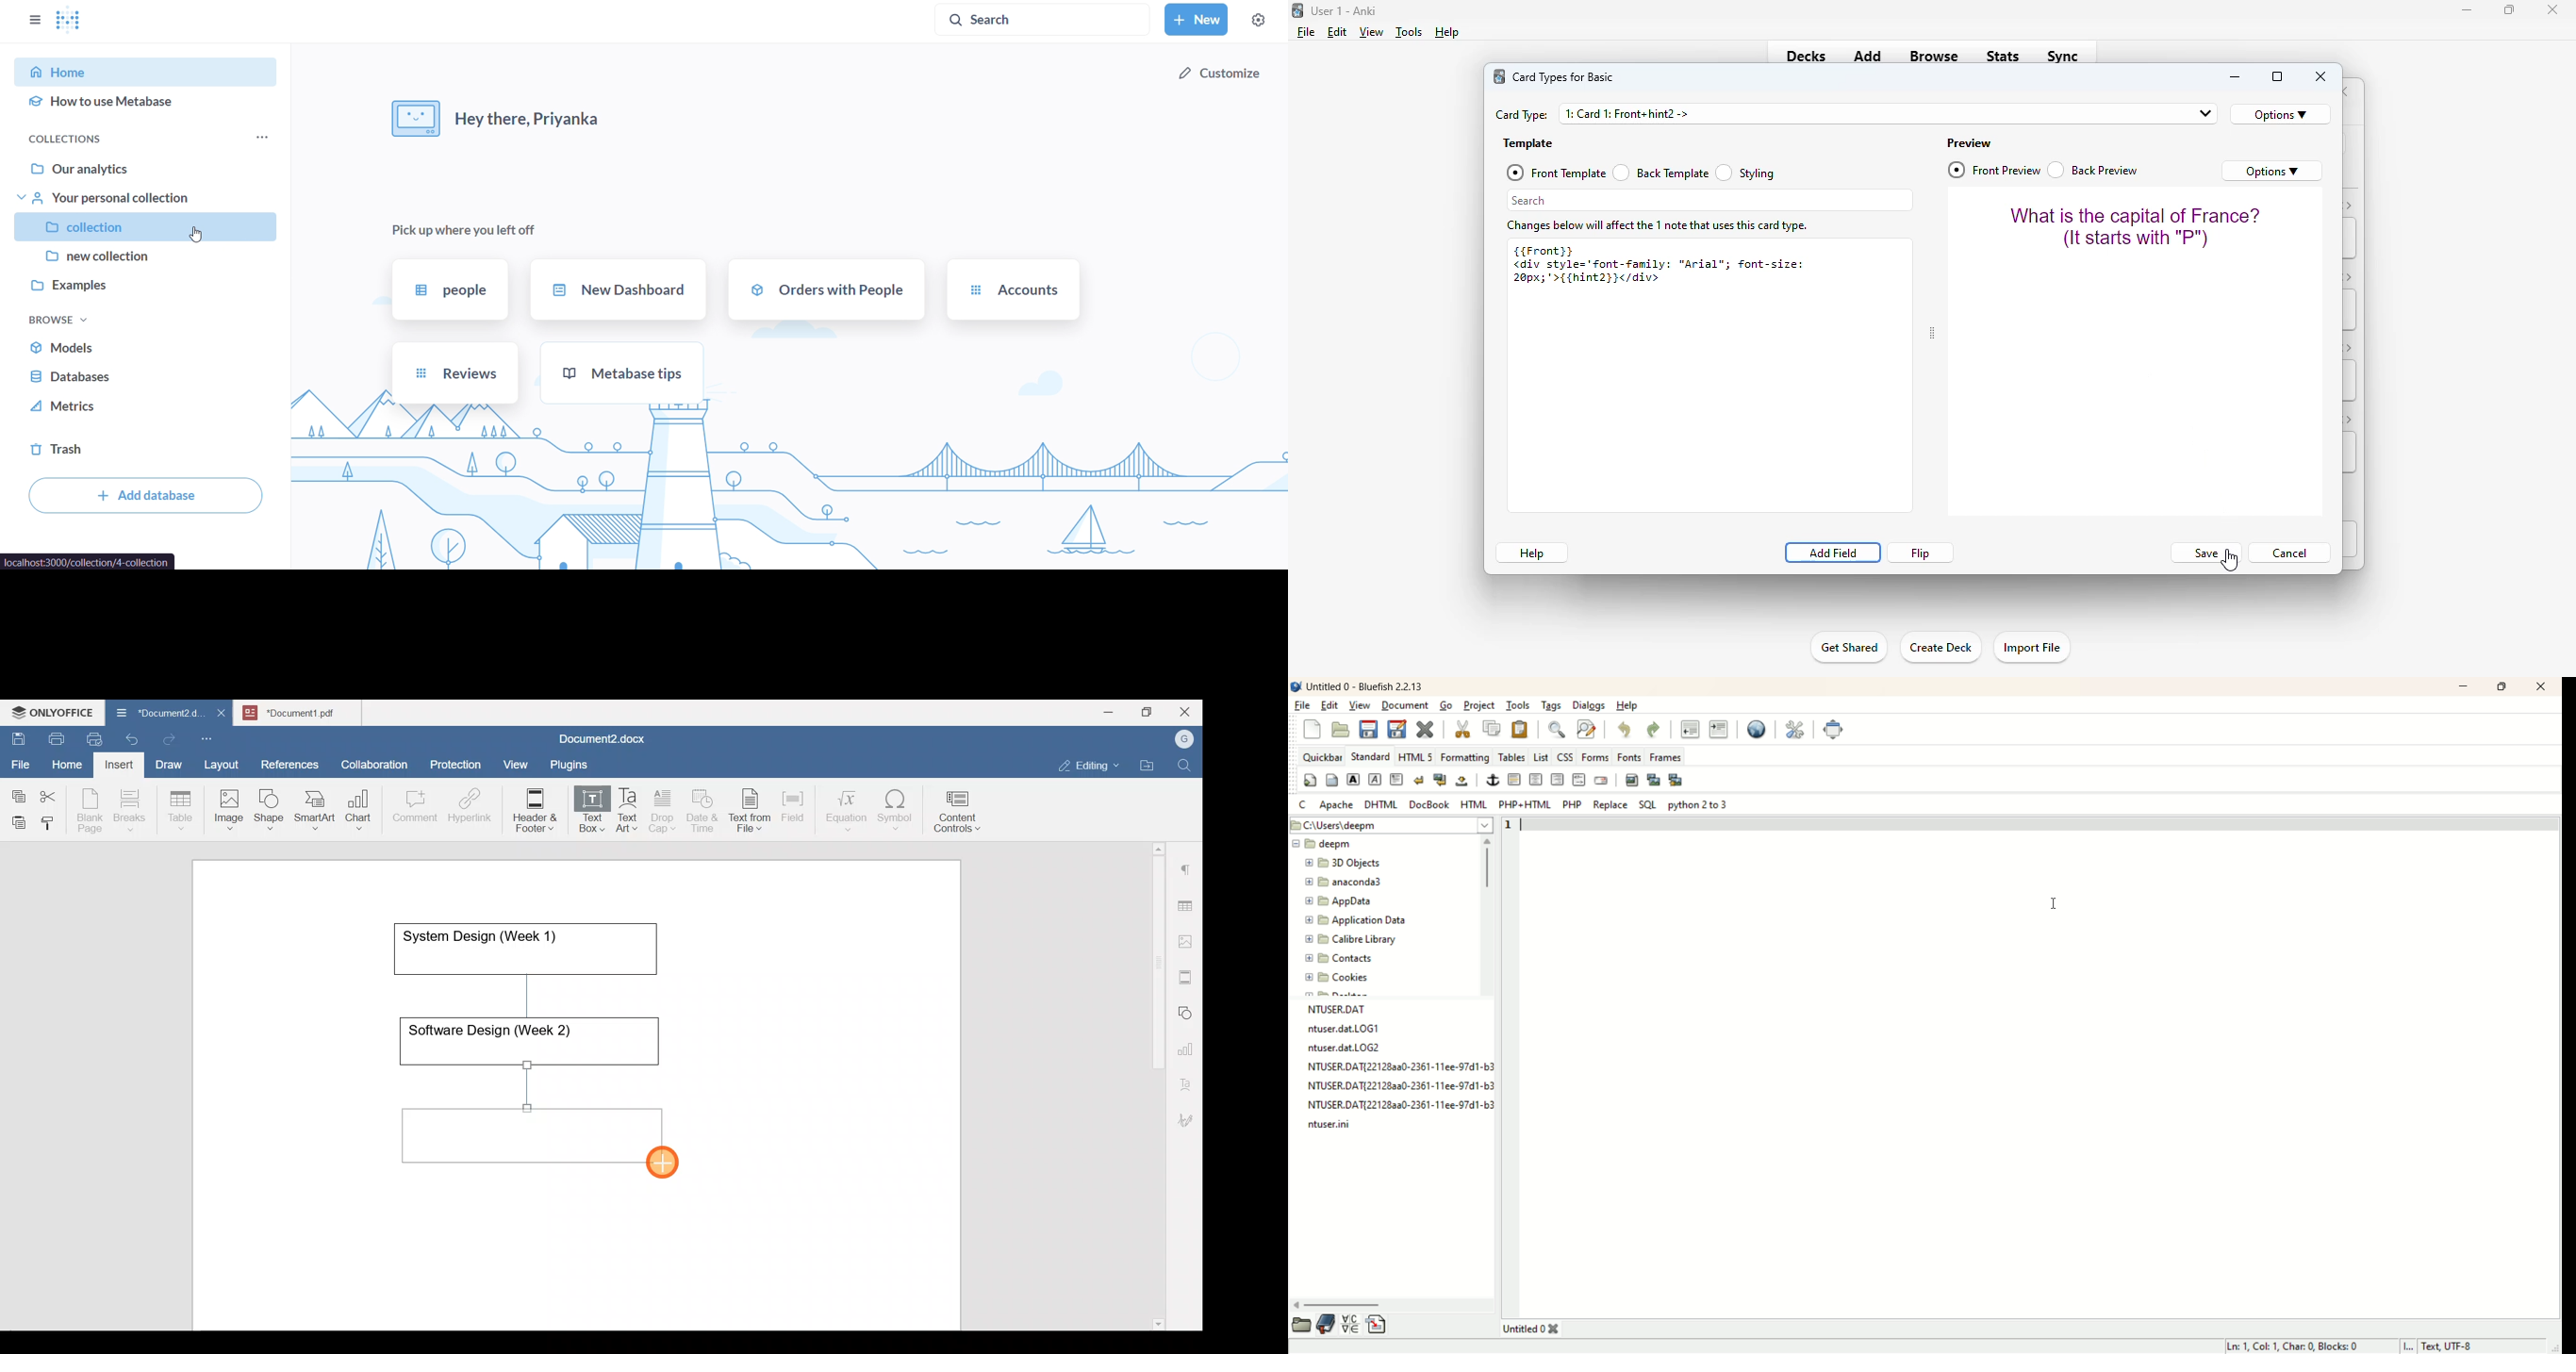 Image resolution: width=2576 pixels, height=1372 pixels. Describe the element at coordinates (289, 763) in the screenshot. I see `References` at that location.